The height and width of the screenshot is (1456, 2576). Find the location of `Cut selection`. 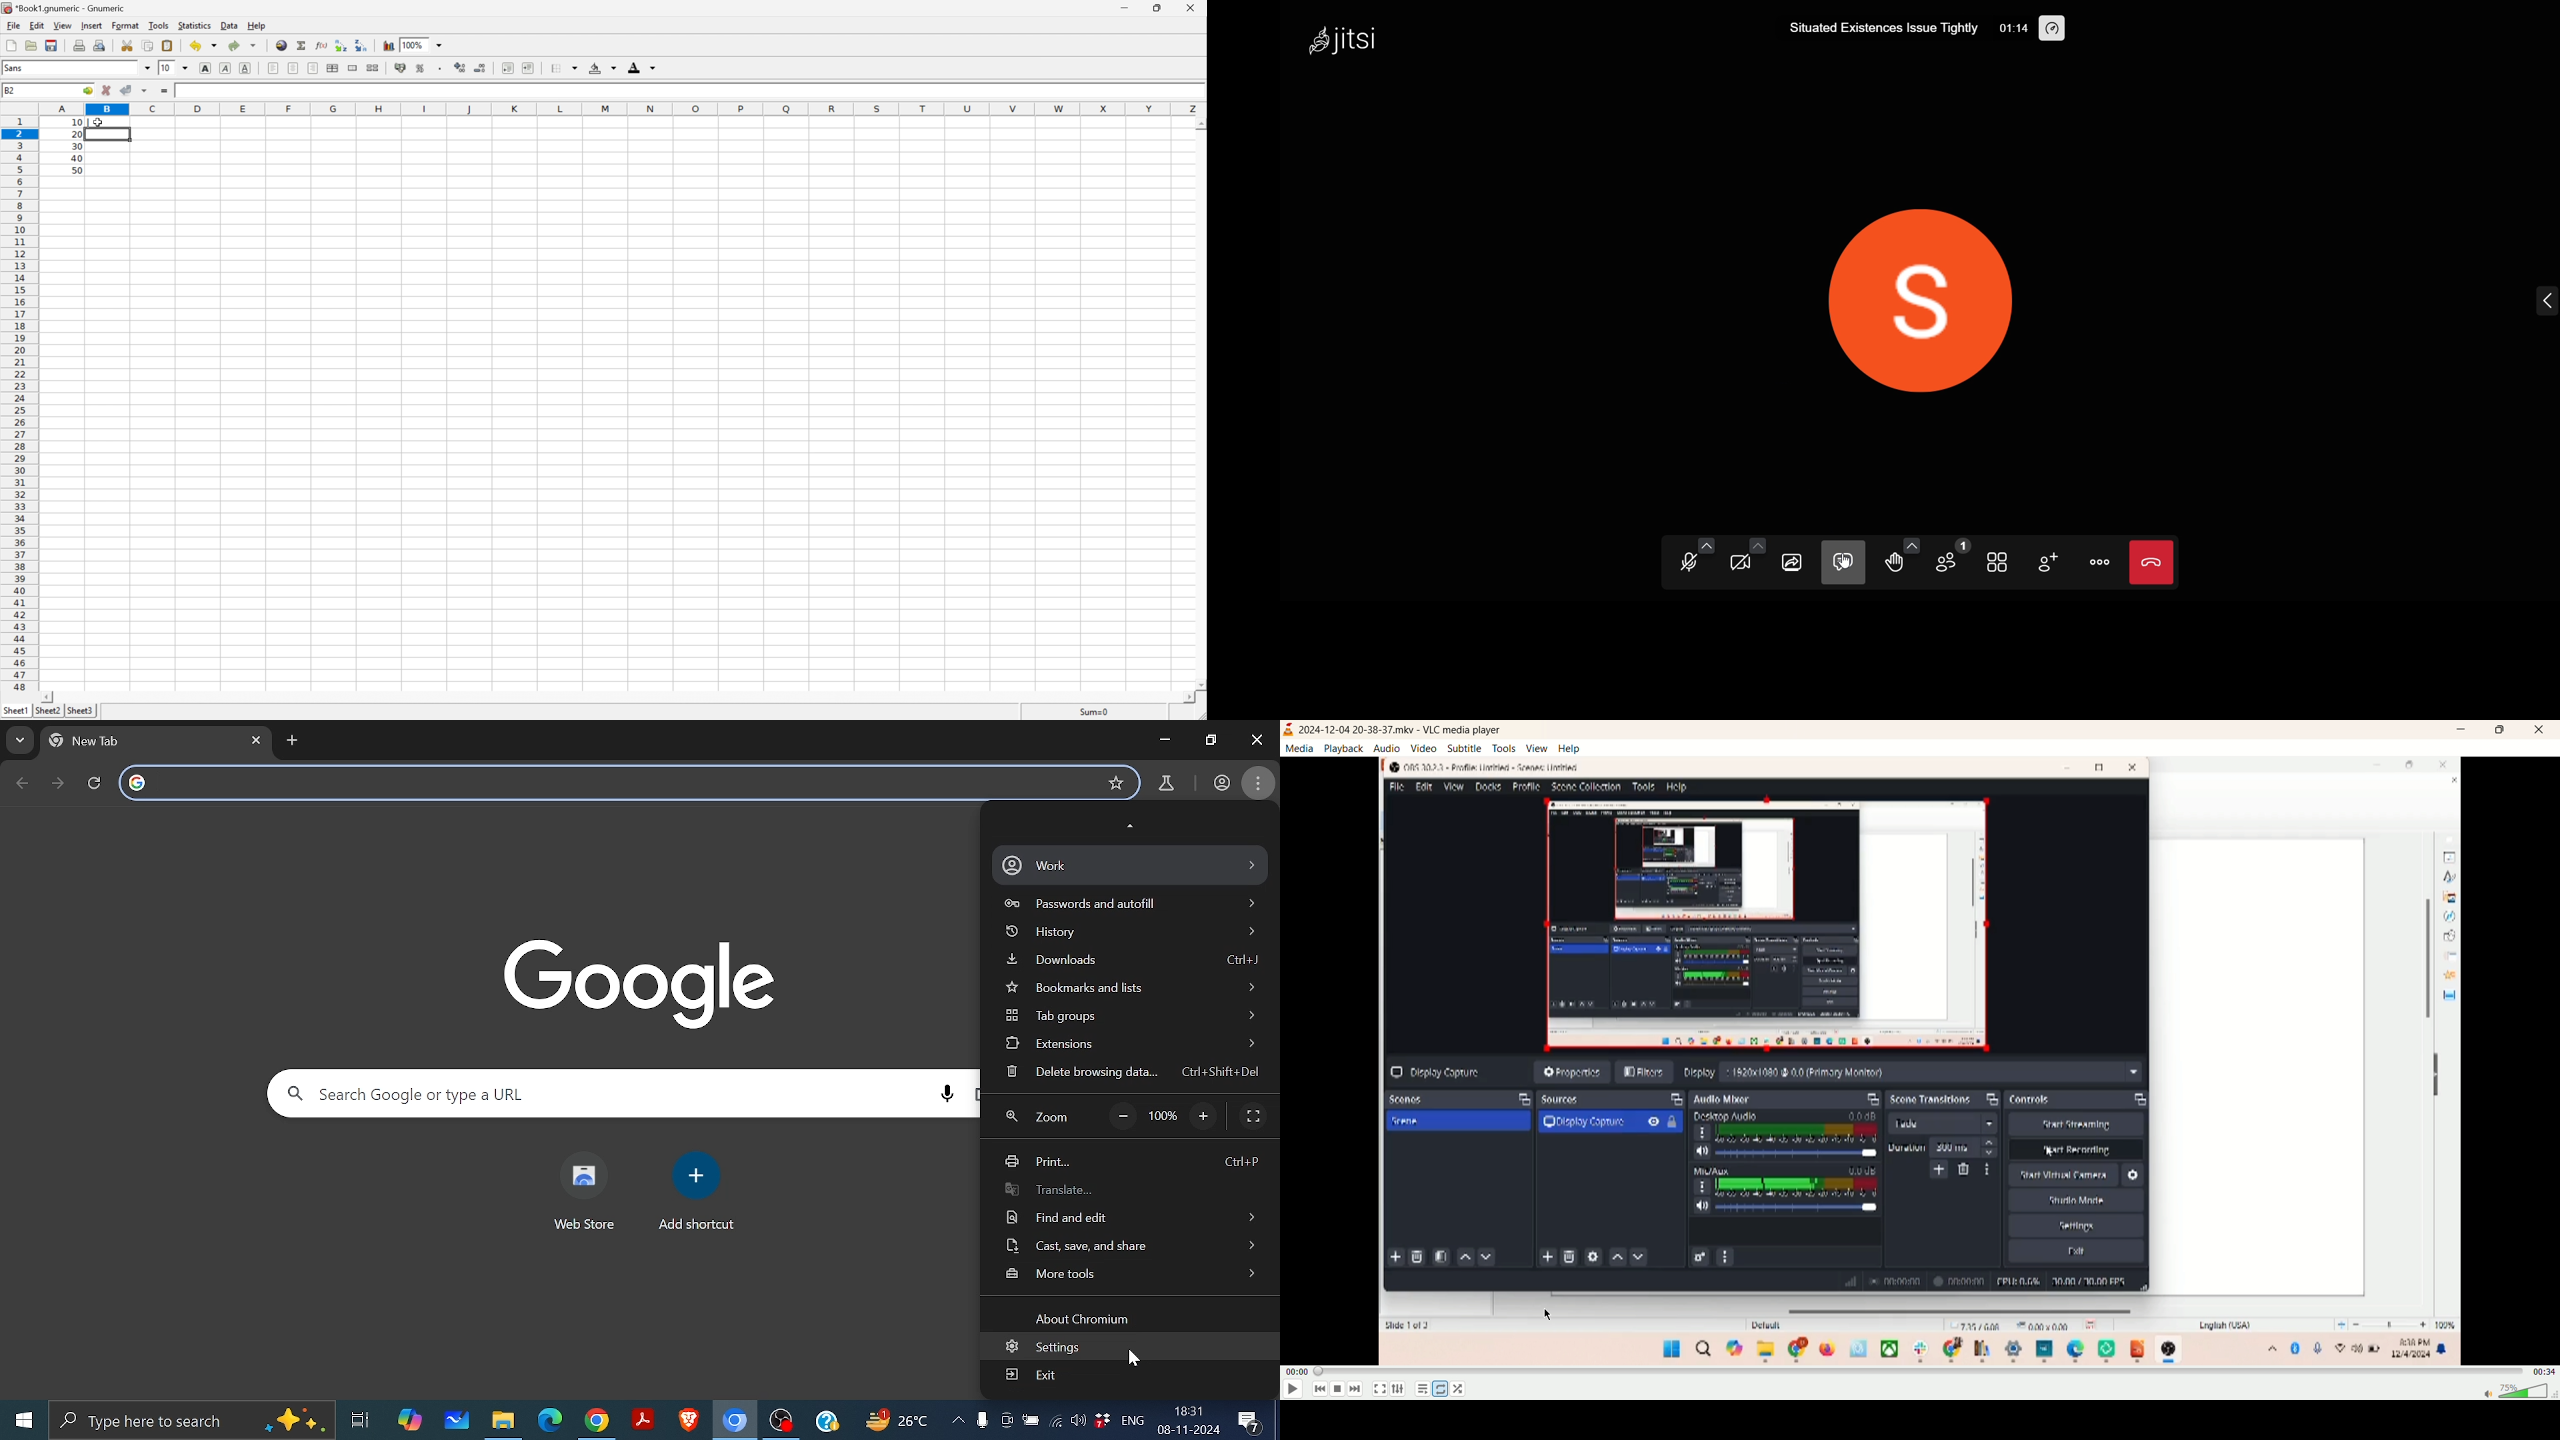

Cut selection is located at coordinates (127, 45).